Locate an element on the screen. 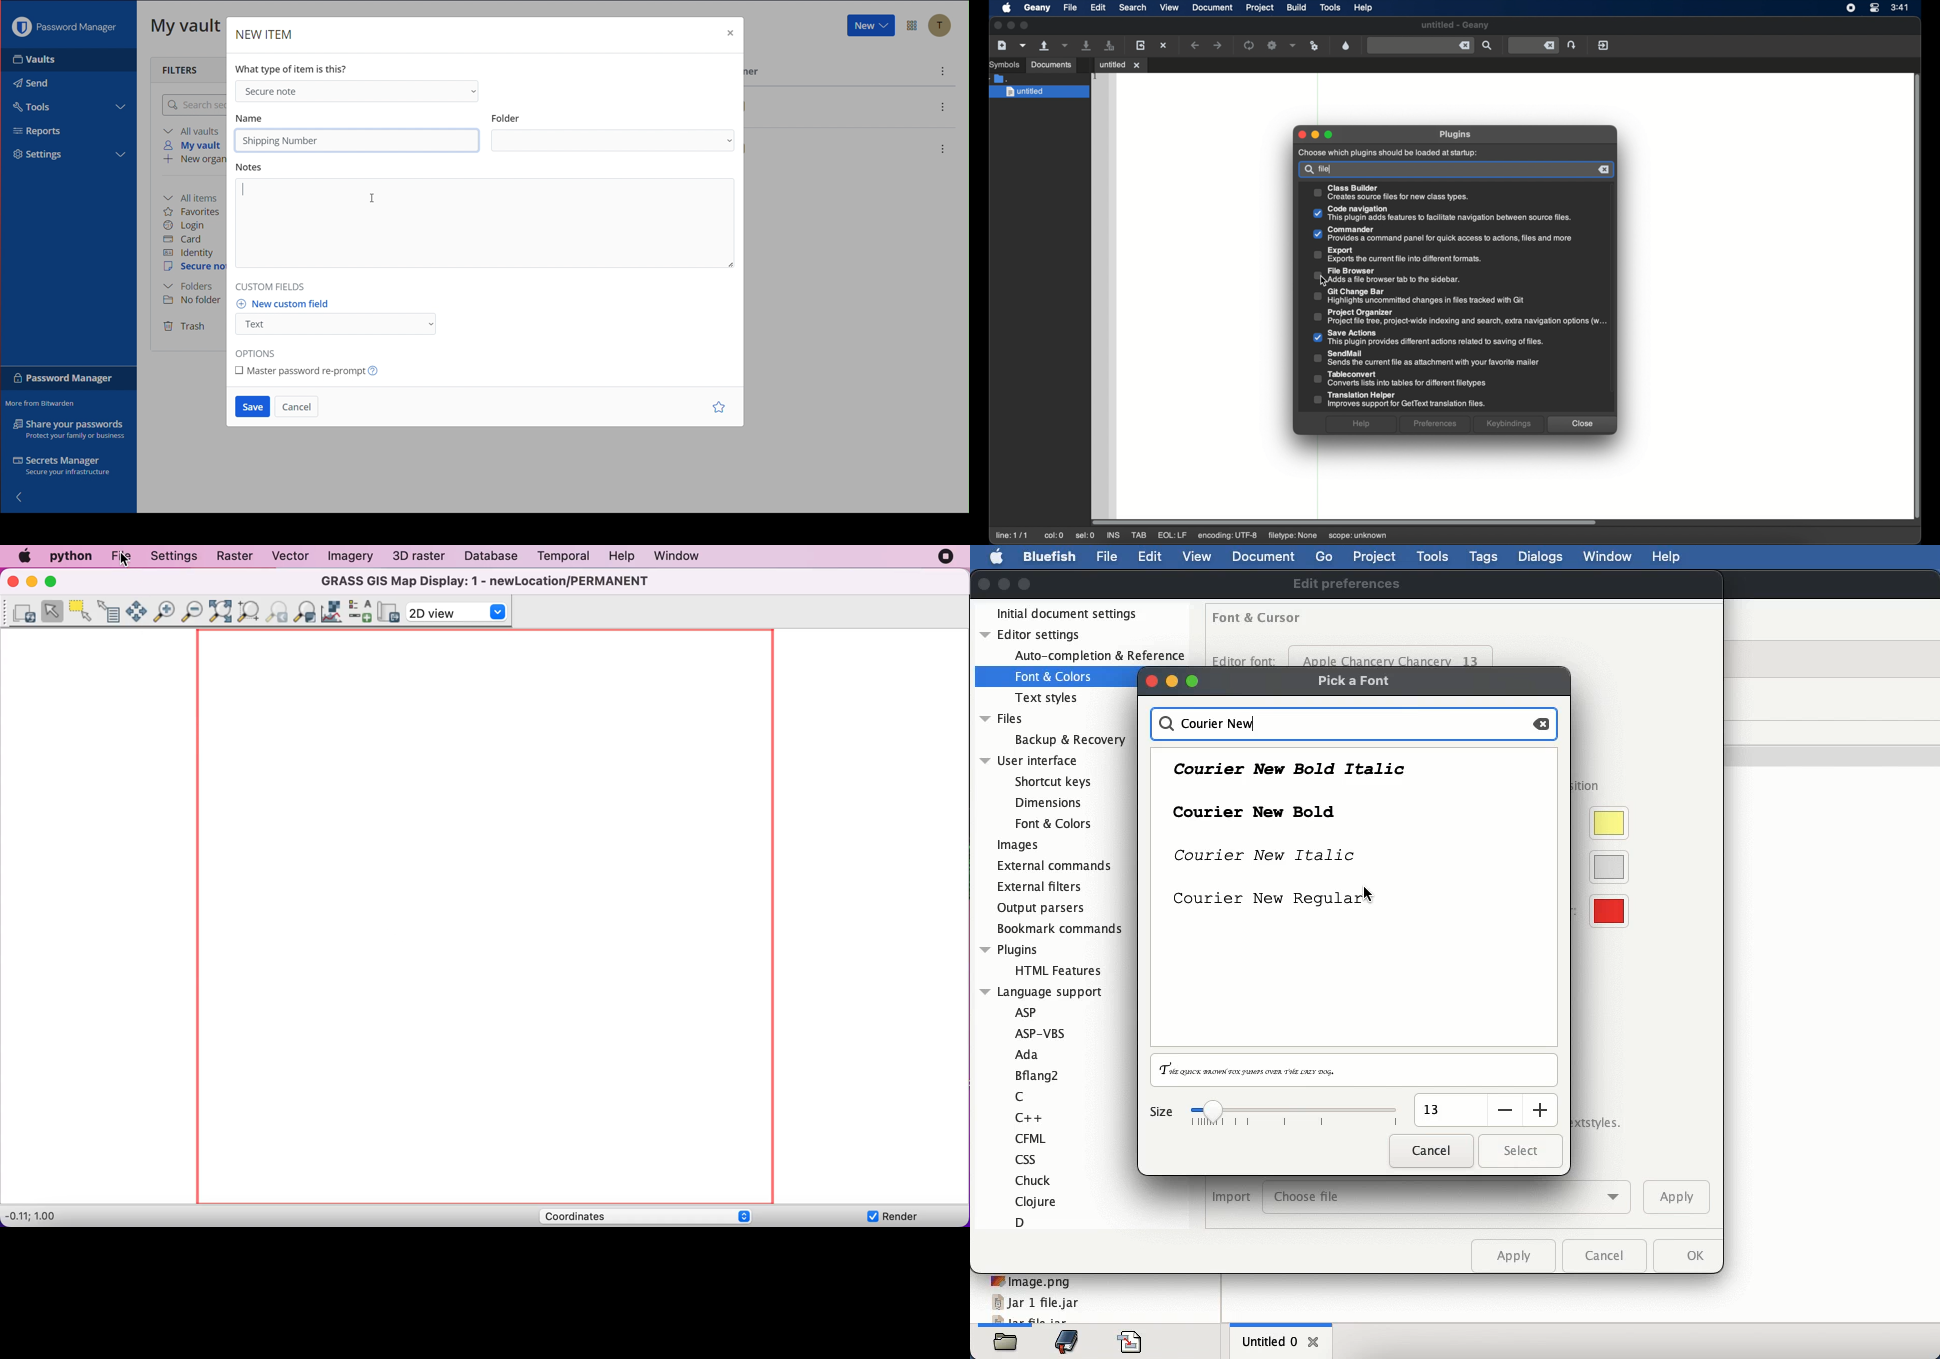  external filters  is located at coordinates (1040, 887).